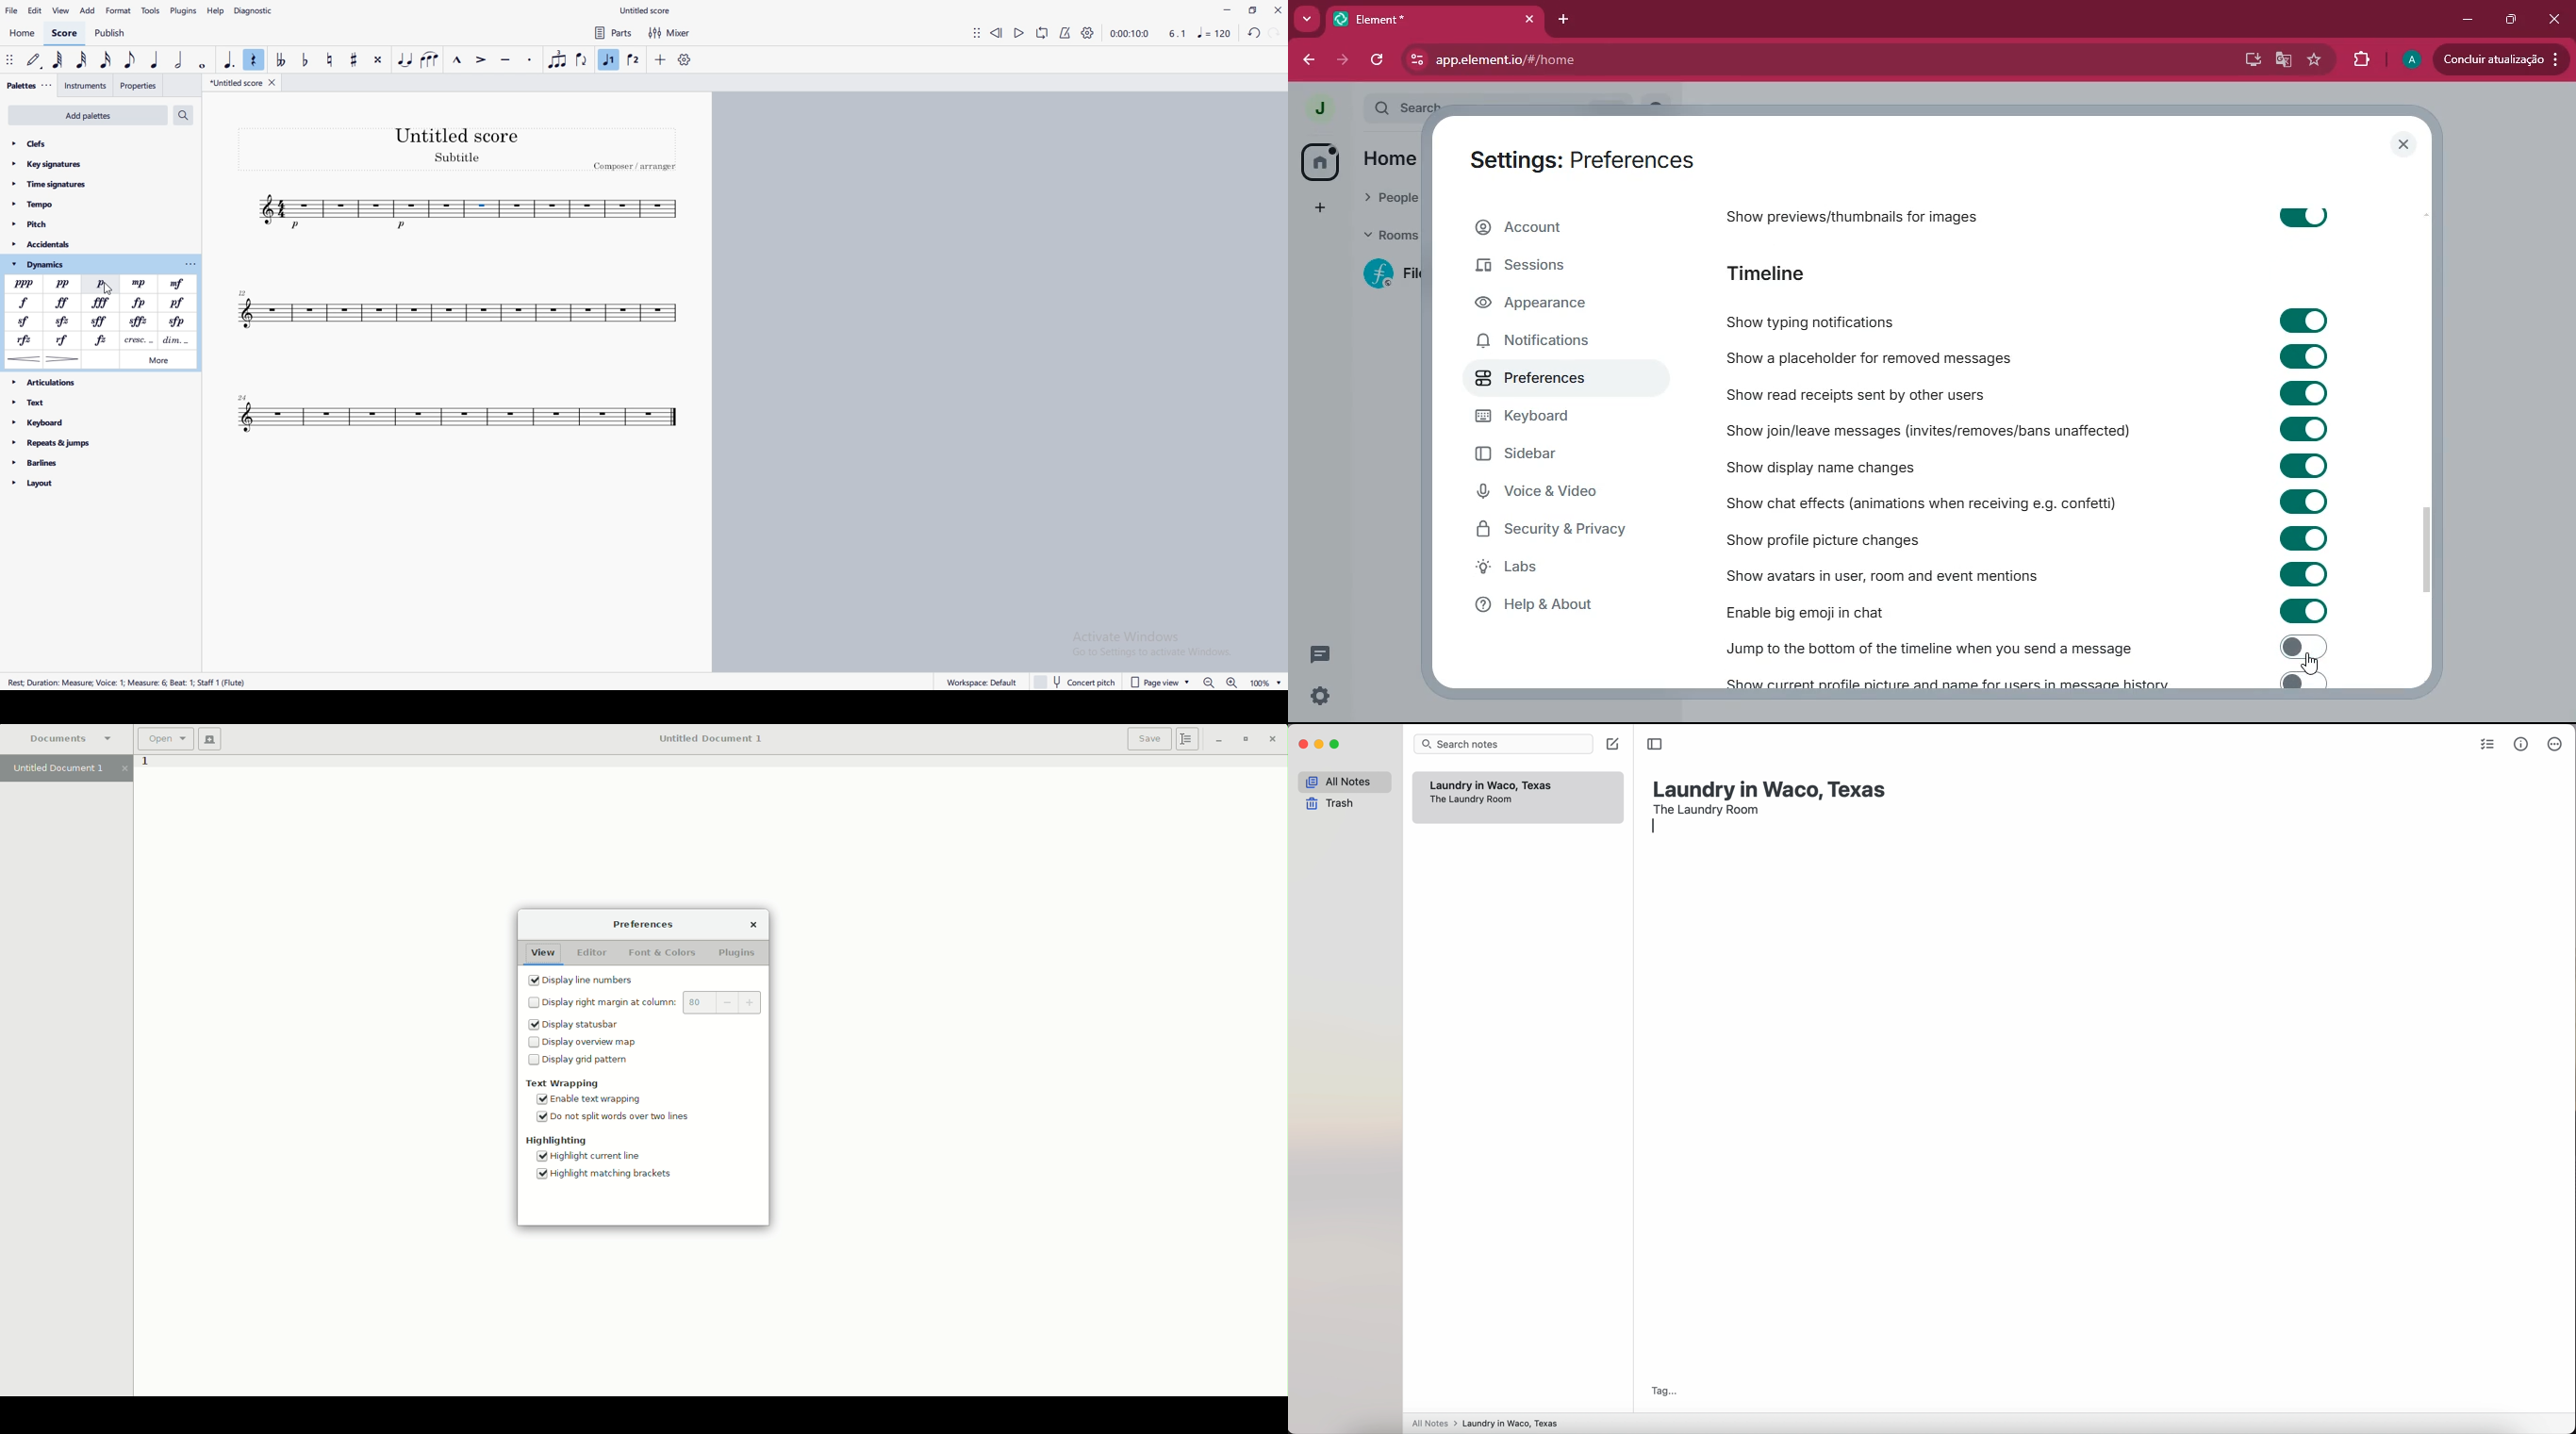 The width and height of the screenshot is (2576, 1456). Describe the element at coordinates (582, 1060) in the screenshot. I see `Display grid pattern` at that location.